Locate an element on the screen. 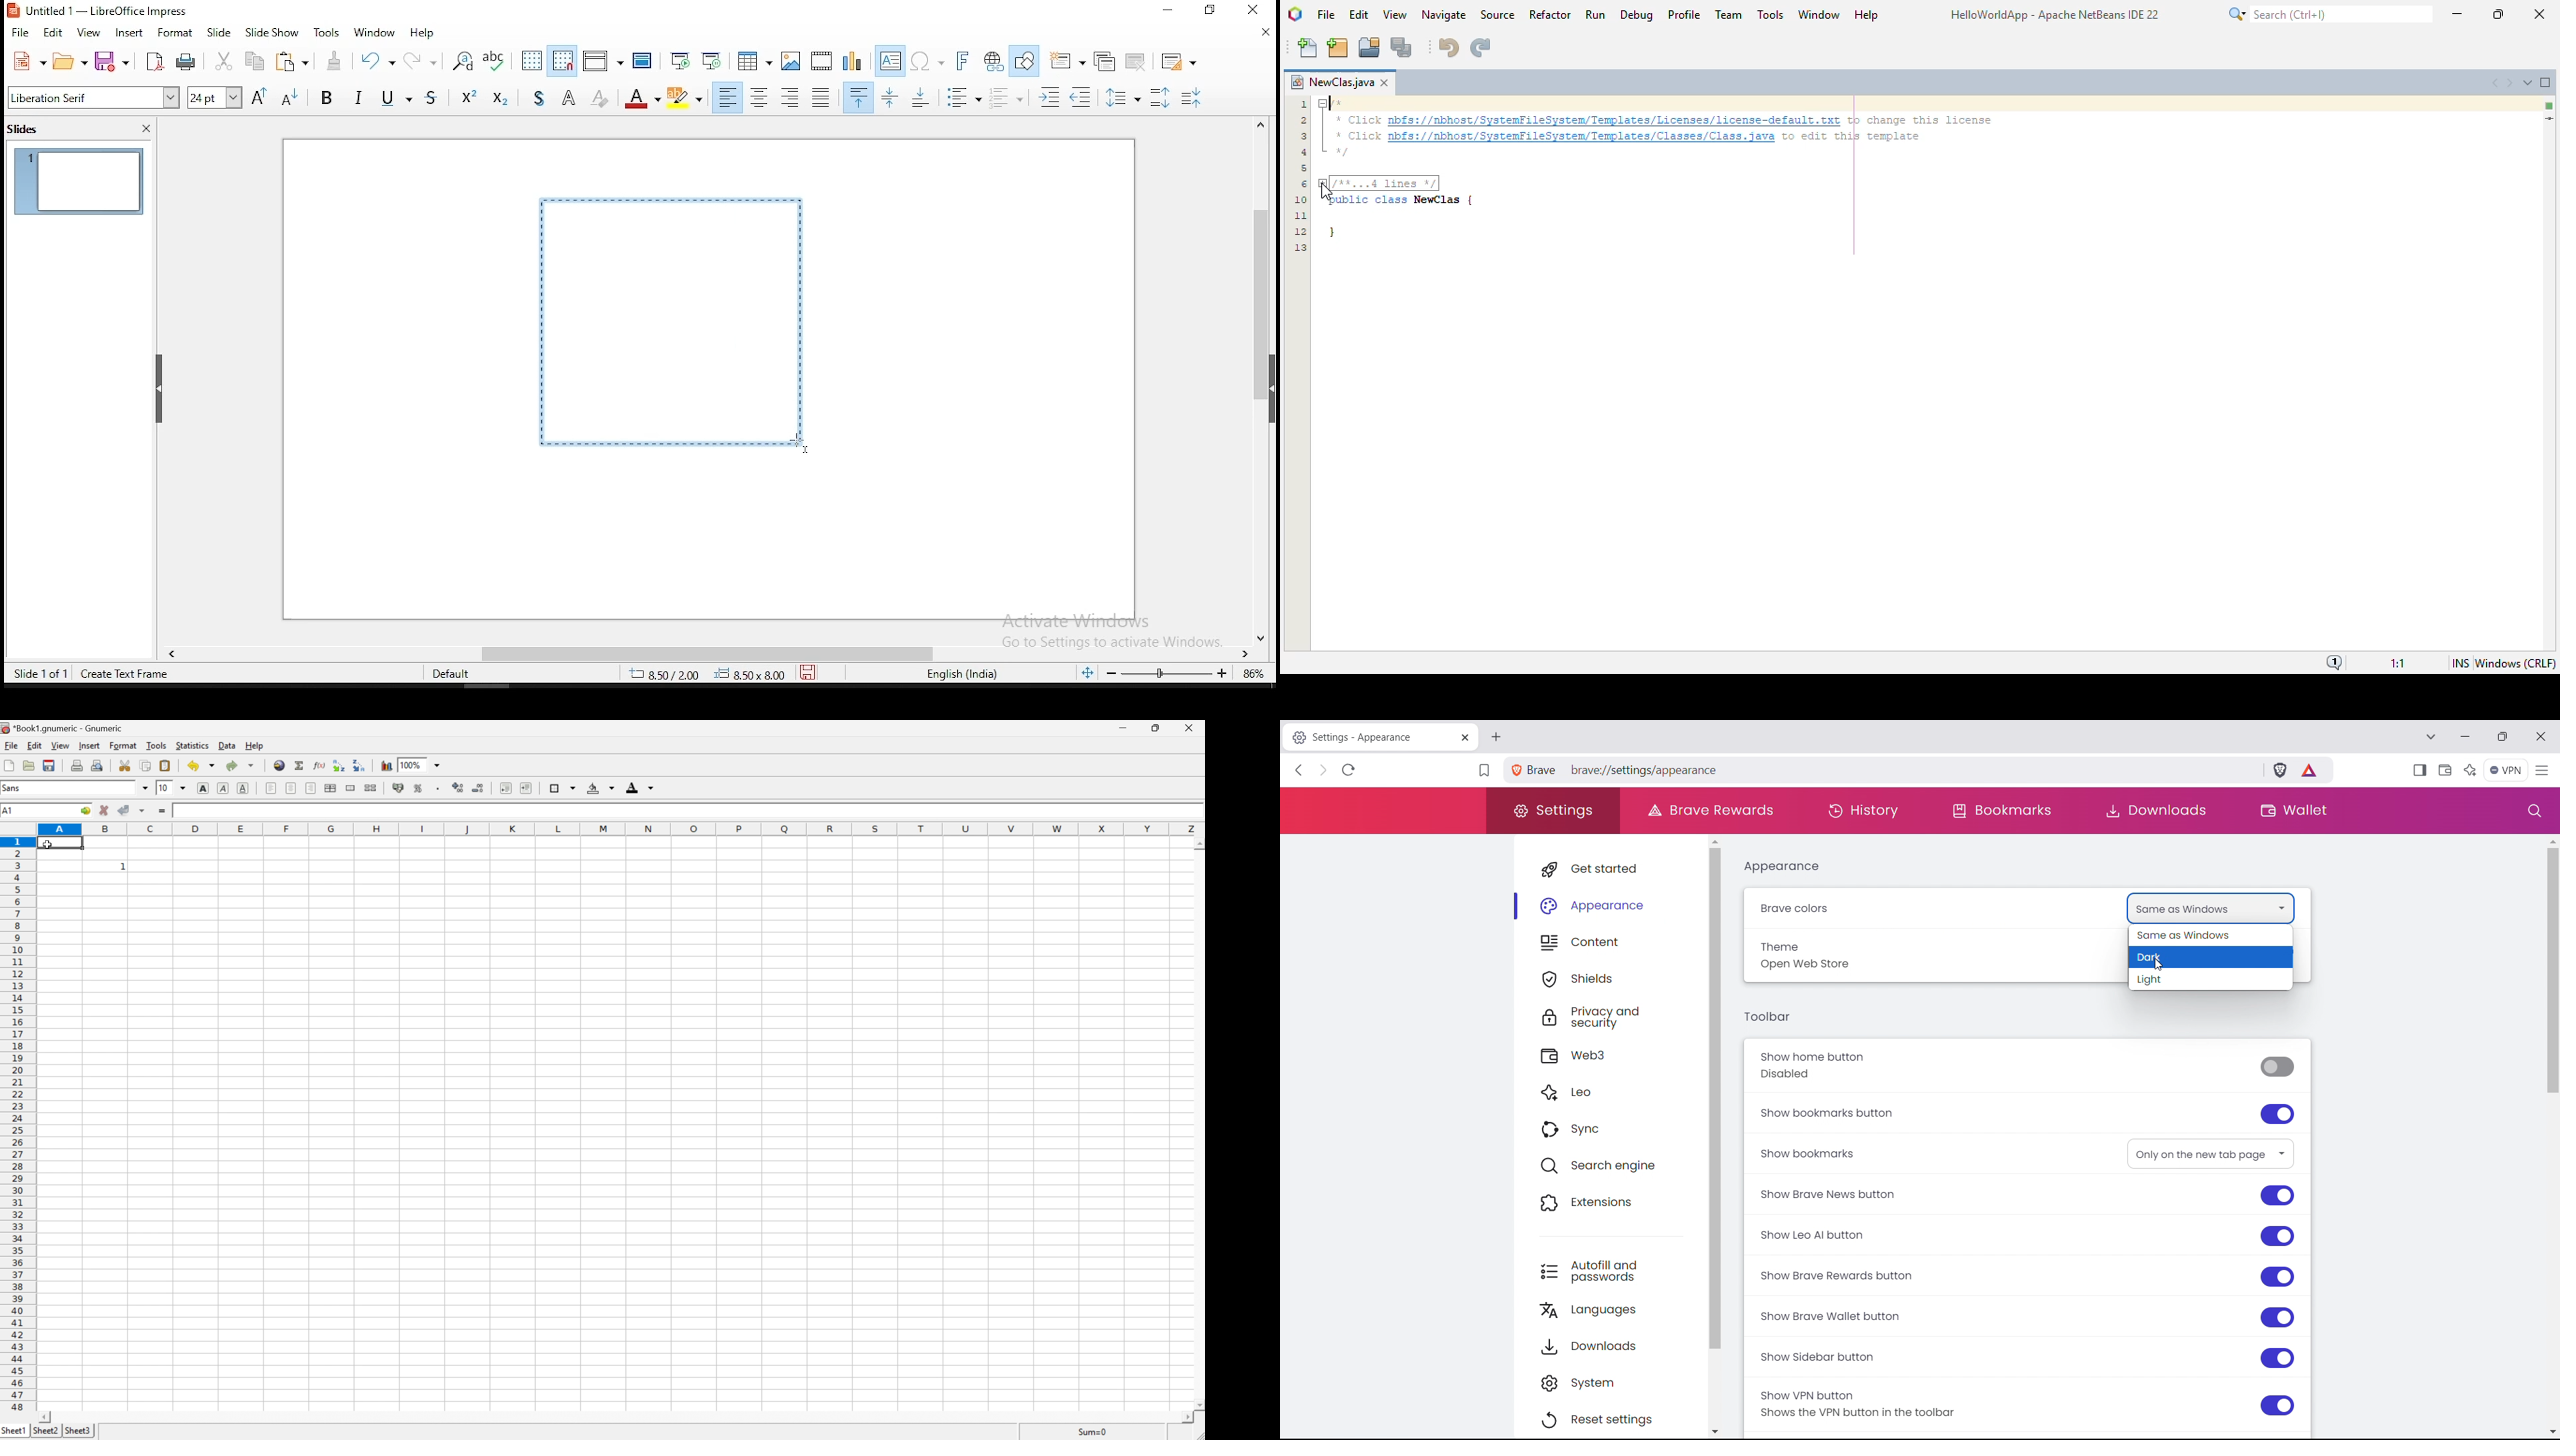 This screenshot has height=1456, width=2576. format is located at coordinates (175, 35).